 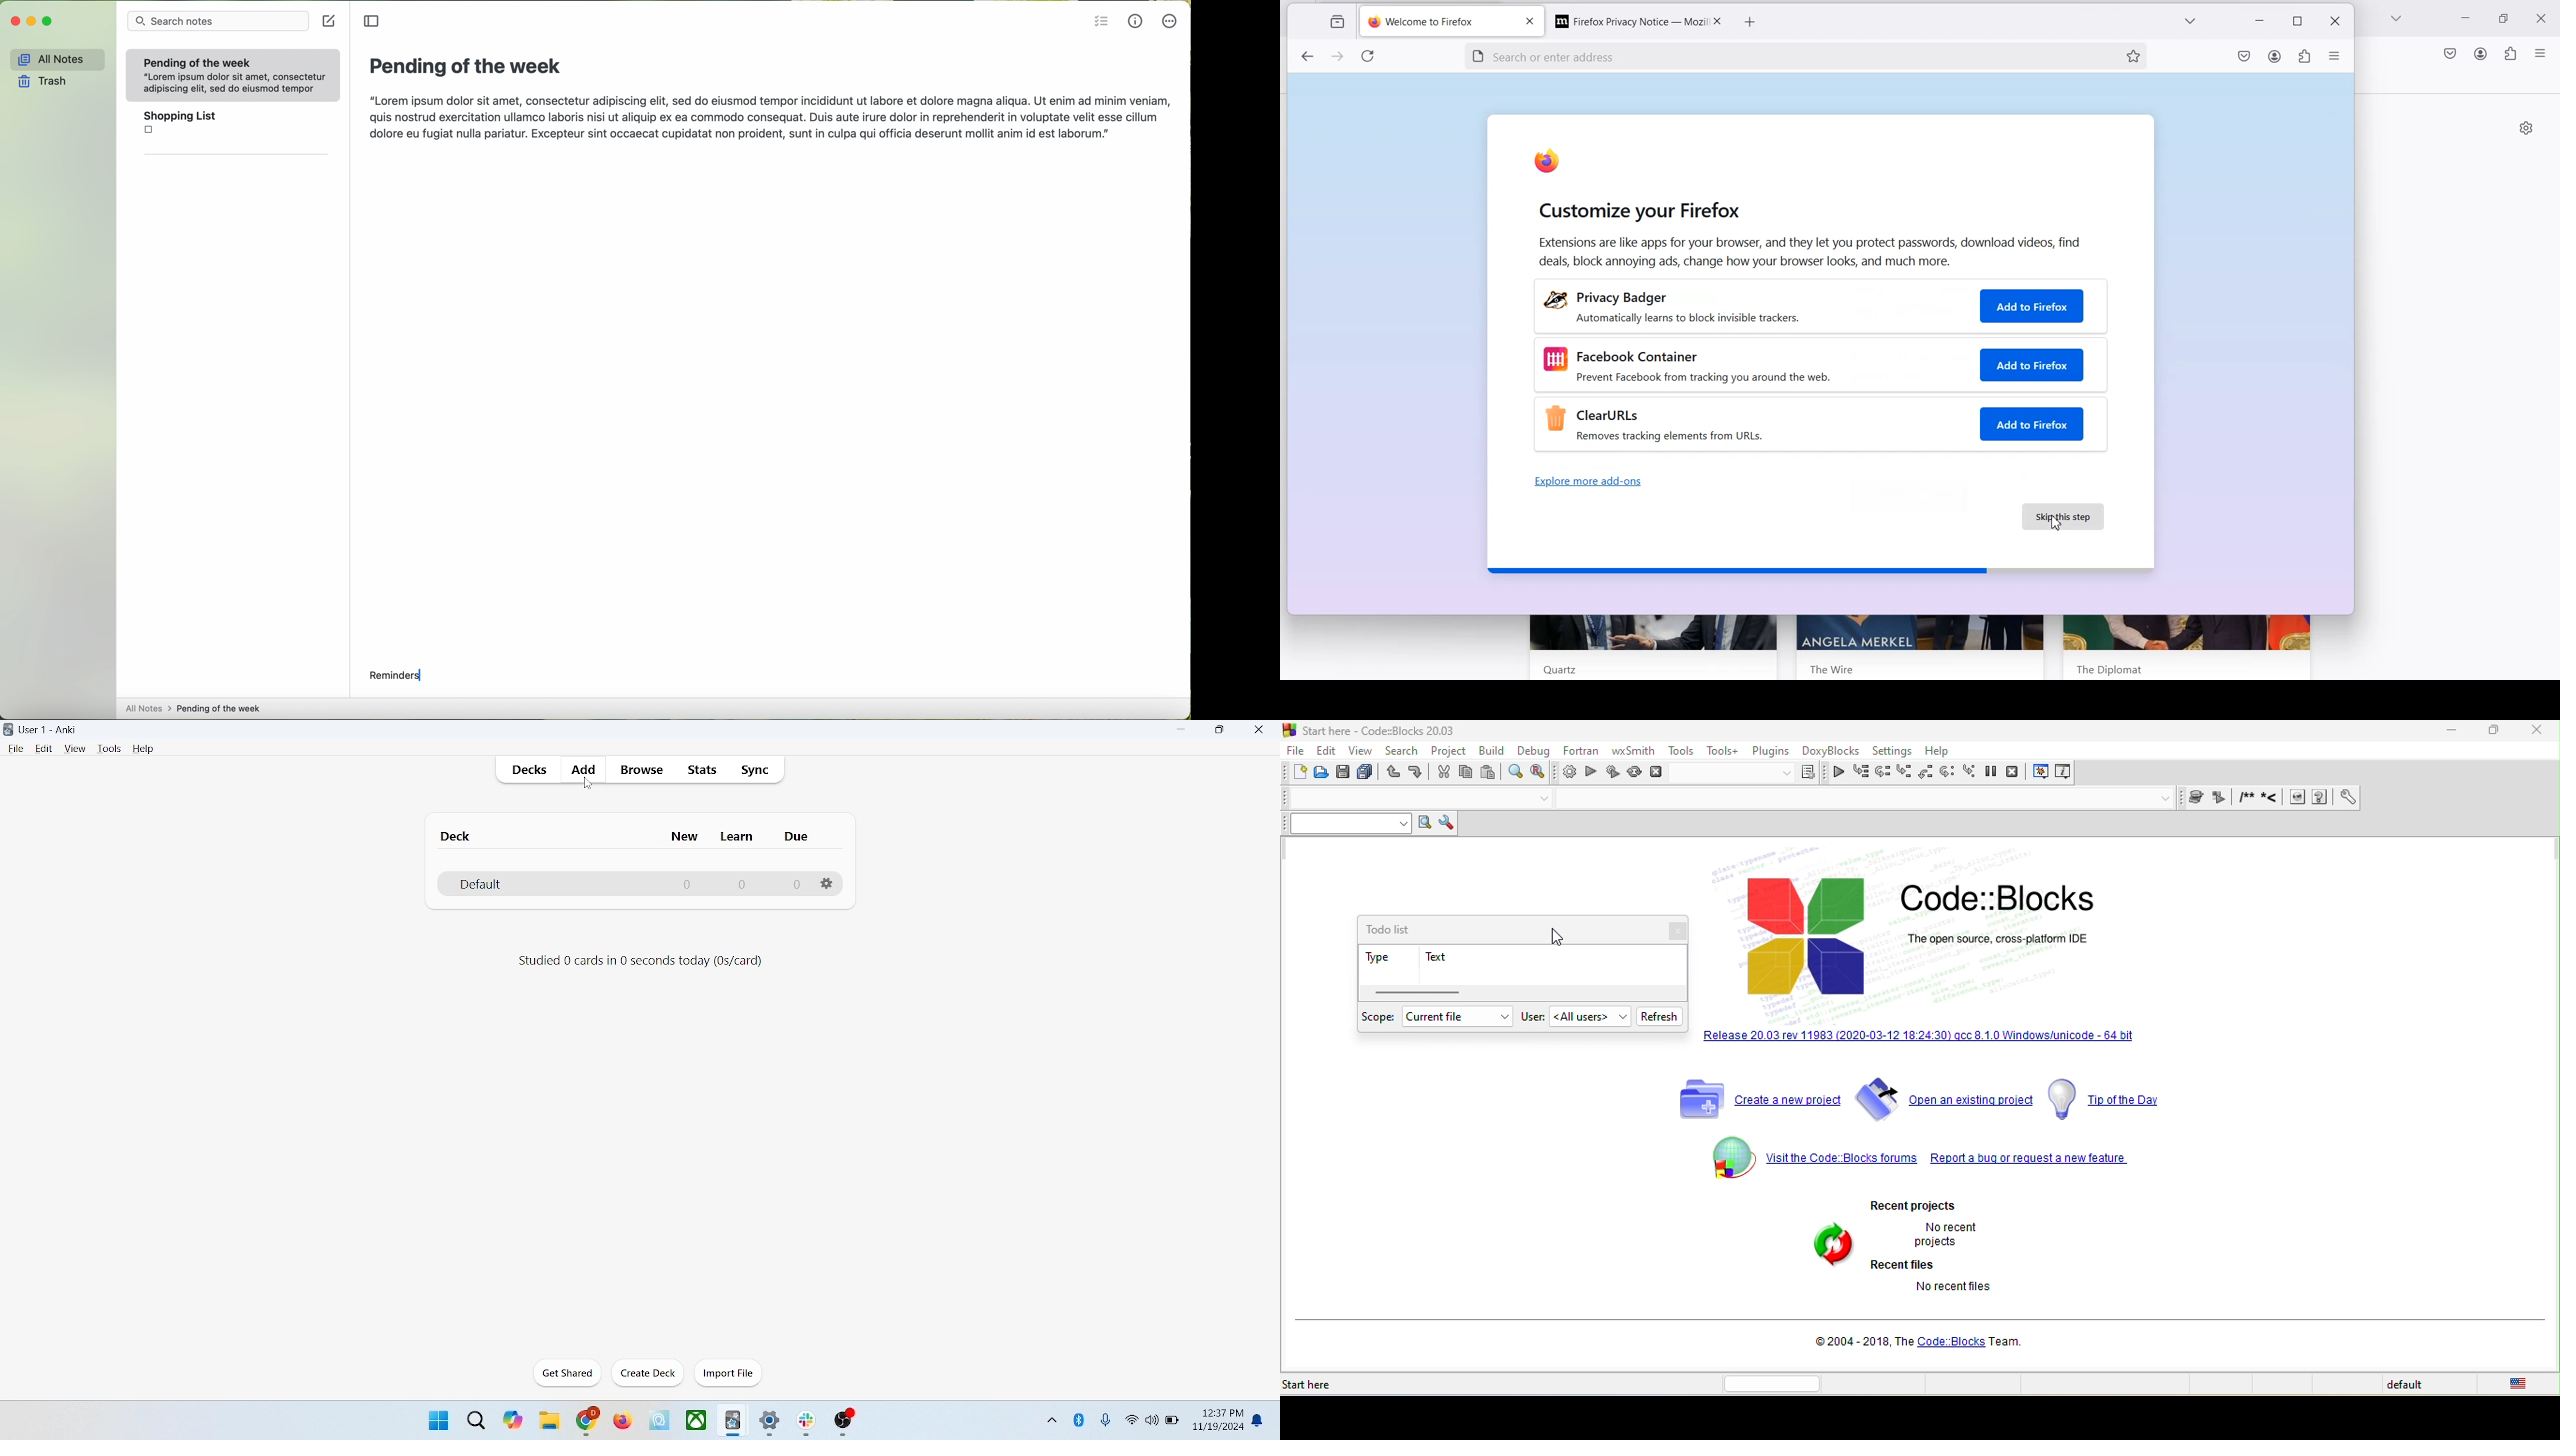 What do you see at coordinates (685, 836) in the screenshot?
I see `new` at bounding box center [685, 836].